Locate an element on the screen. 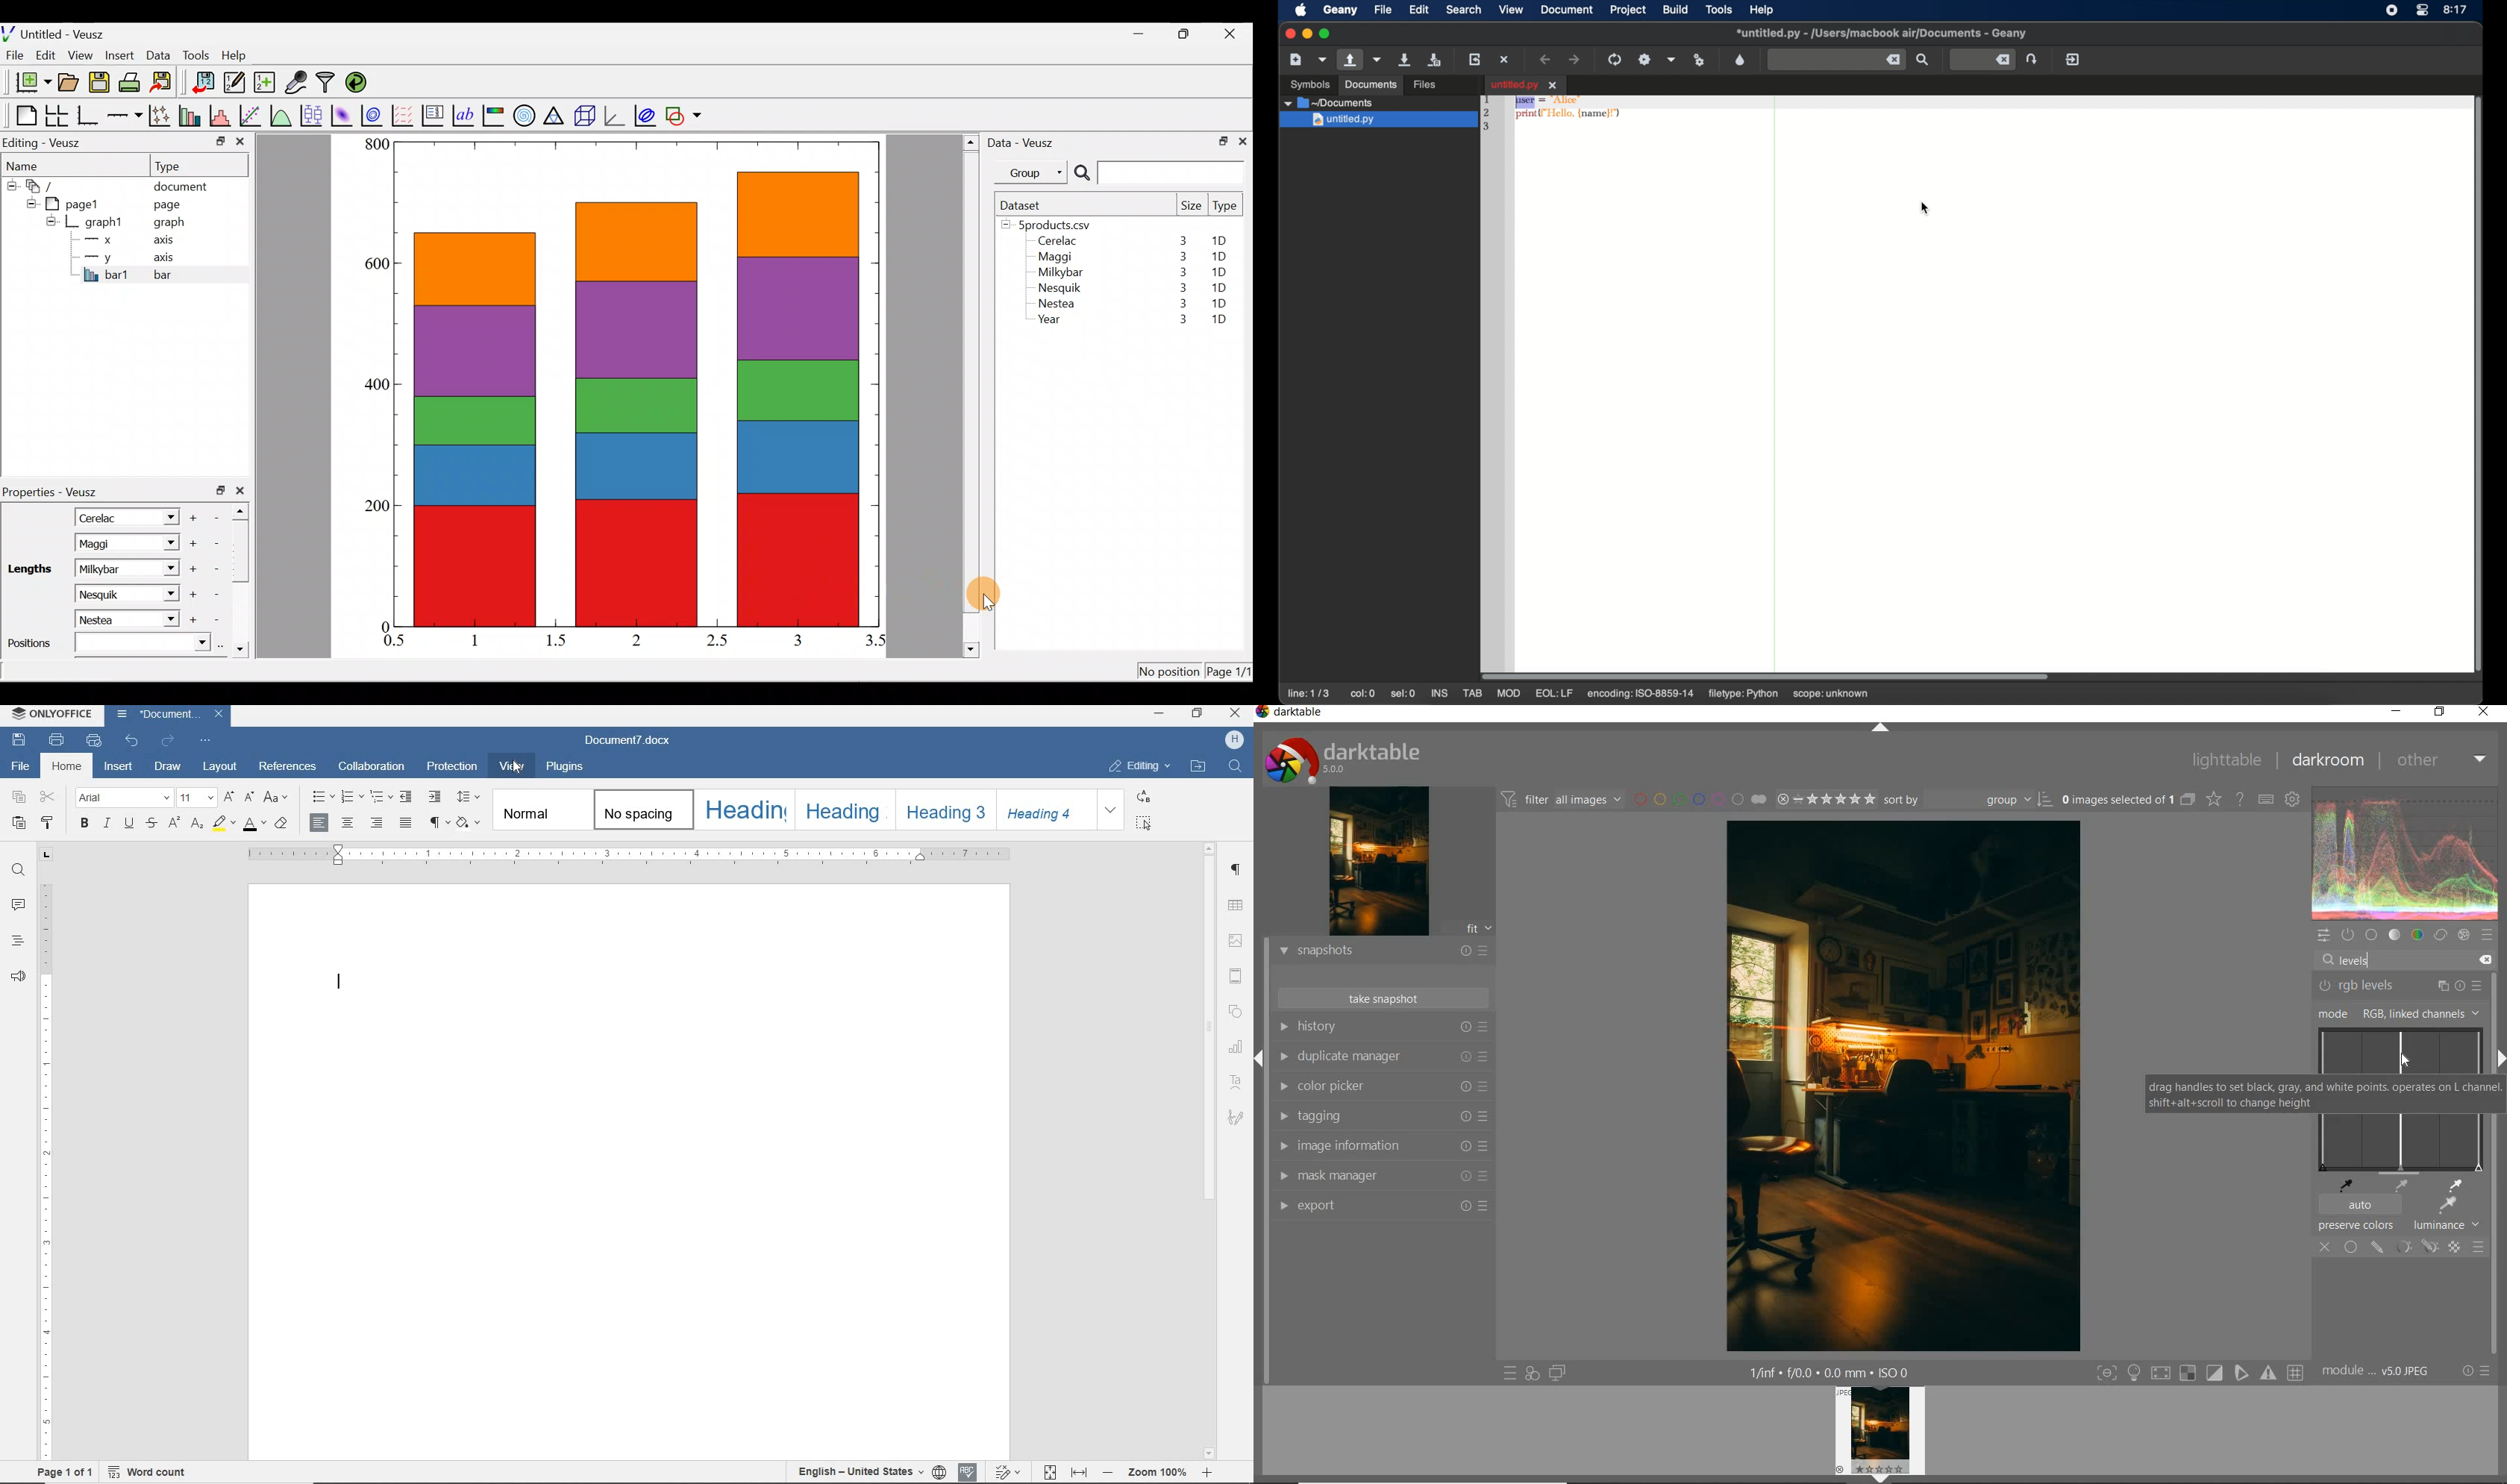  show global preferences is located at coordinates (2293, 800).